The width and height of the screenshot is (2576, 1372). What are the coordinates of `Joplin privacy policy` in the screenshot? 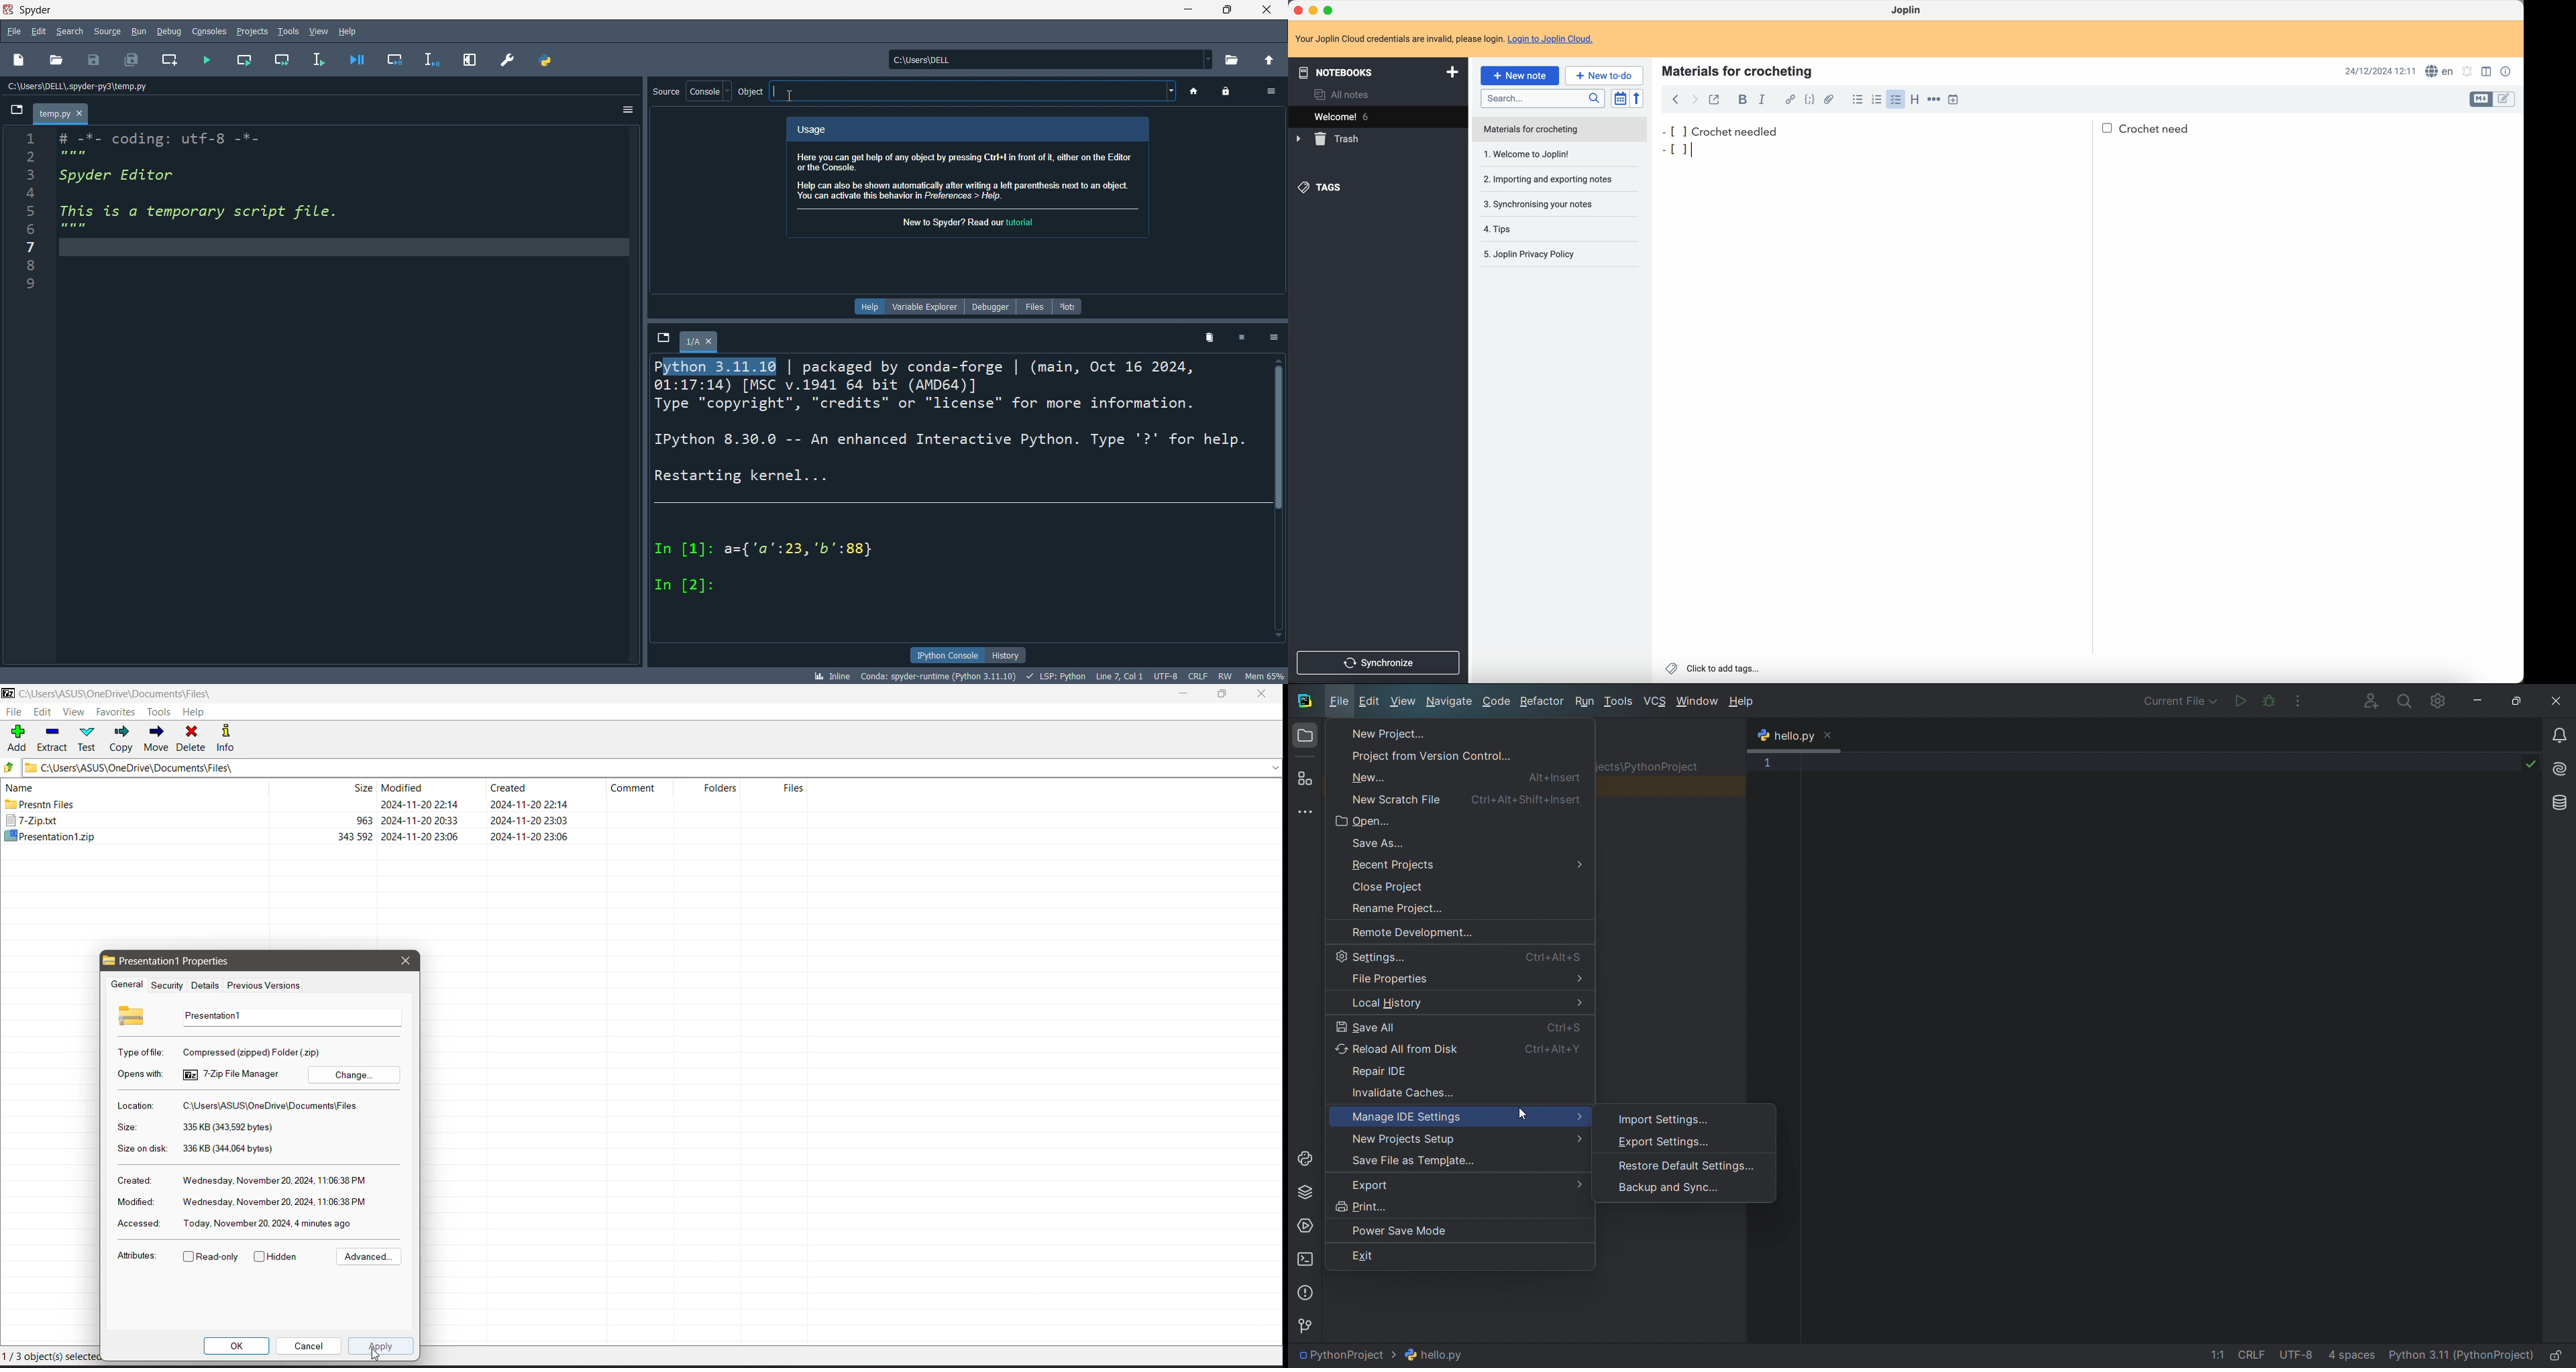 It's located at (1534, 256).